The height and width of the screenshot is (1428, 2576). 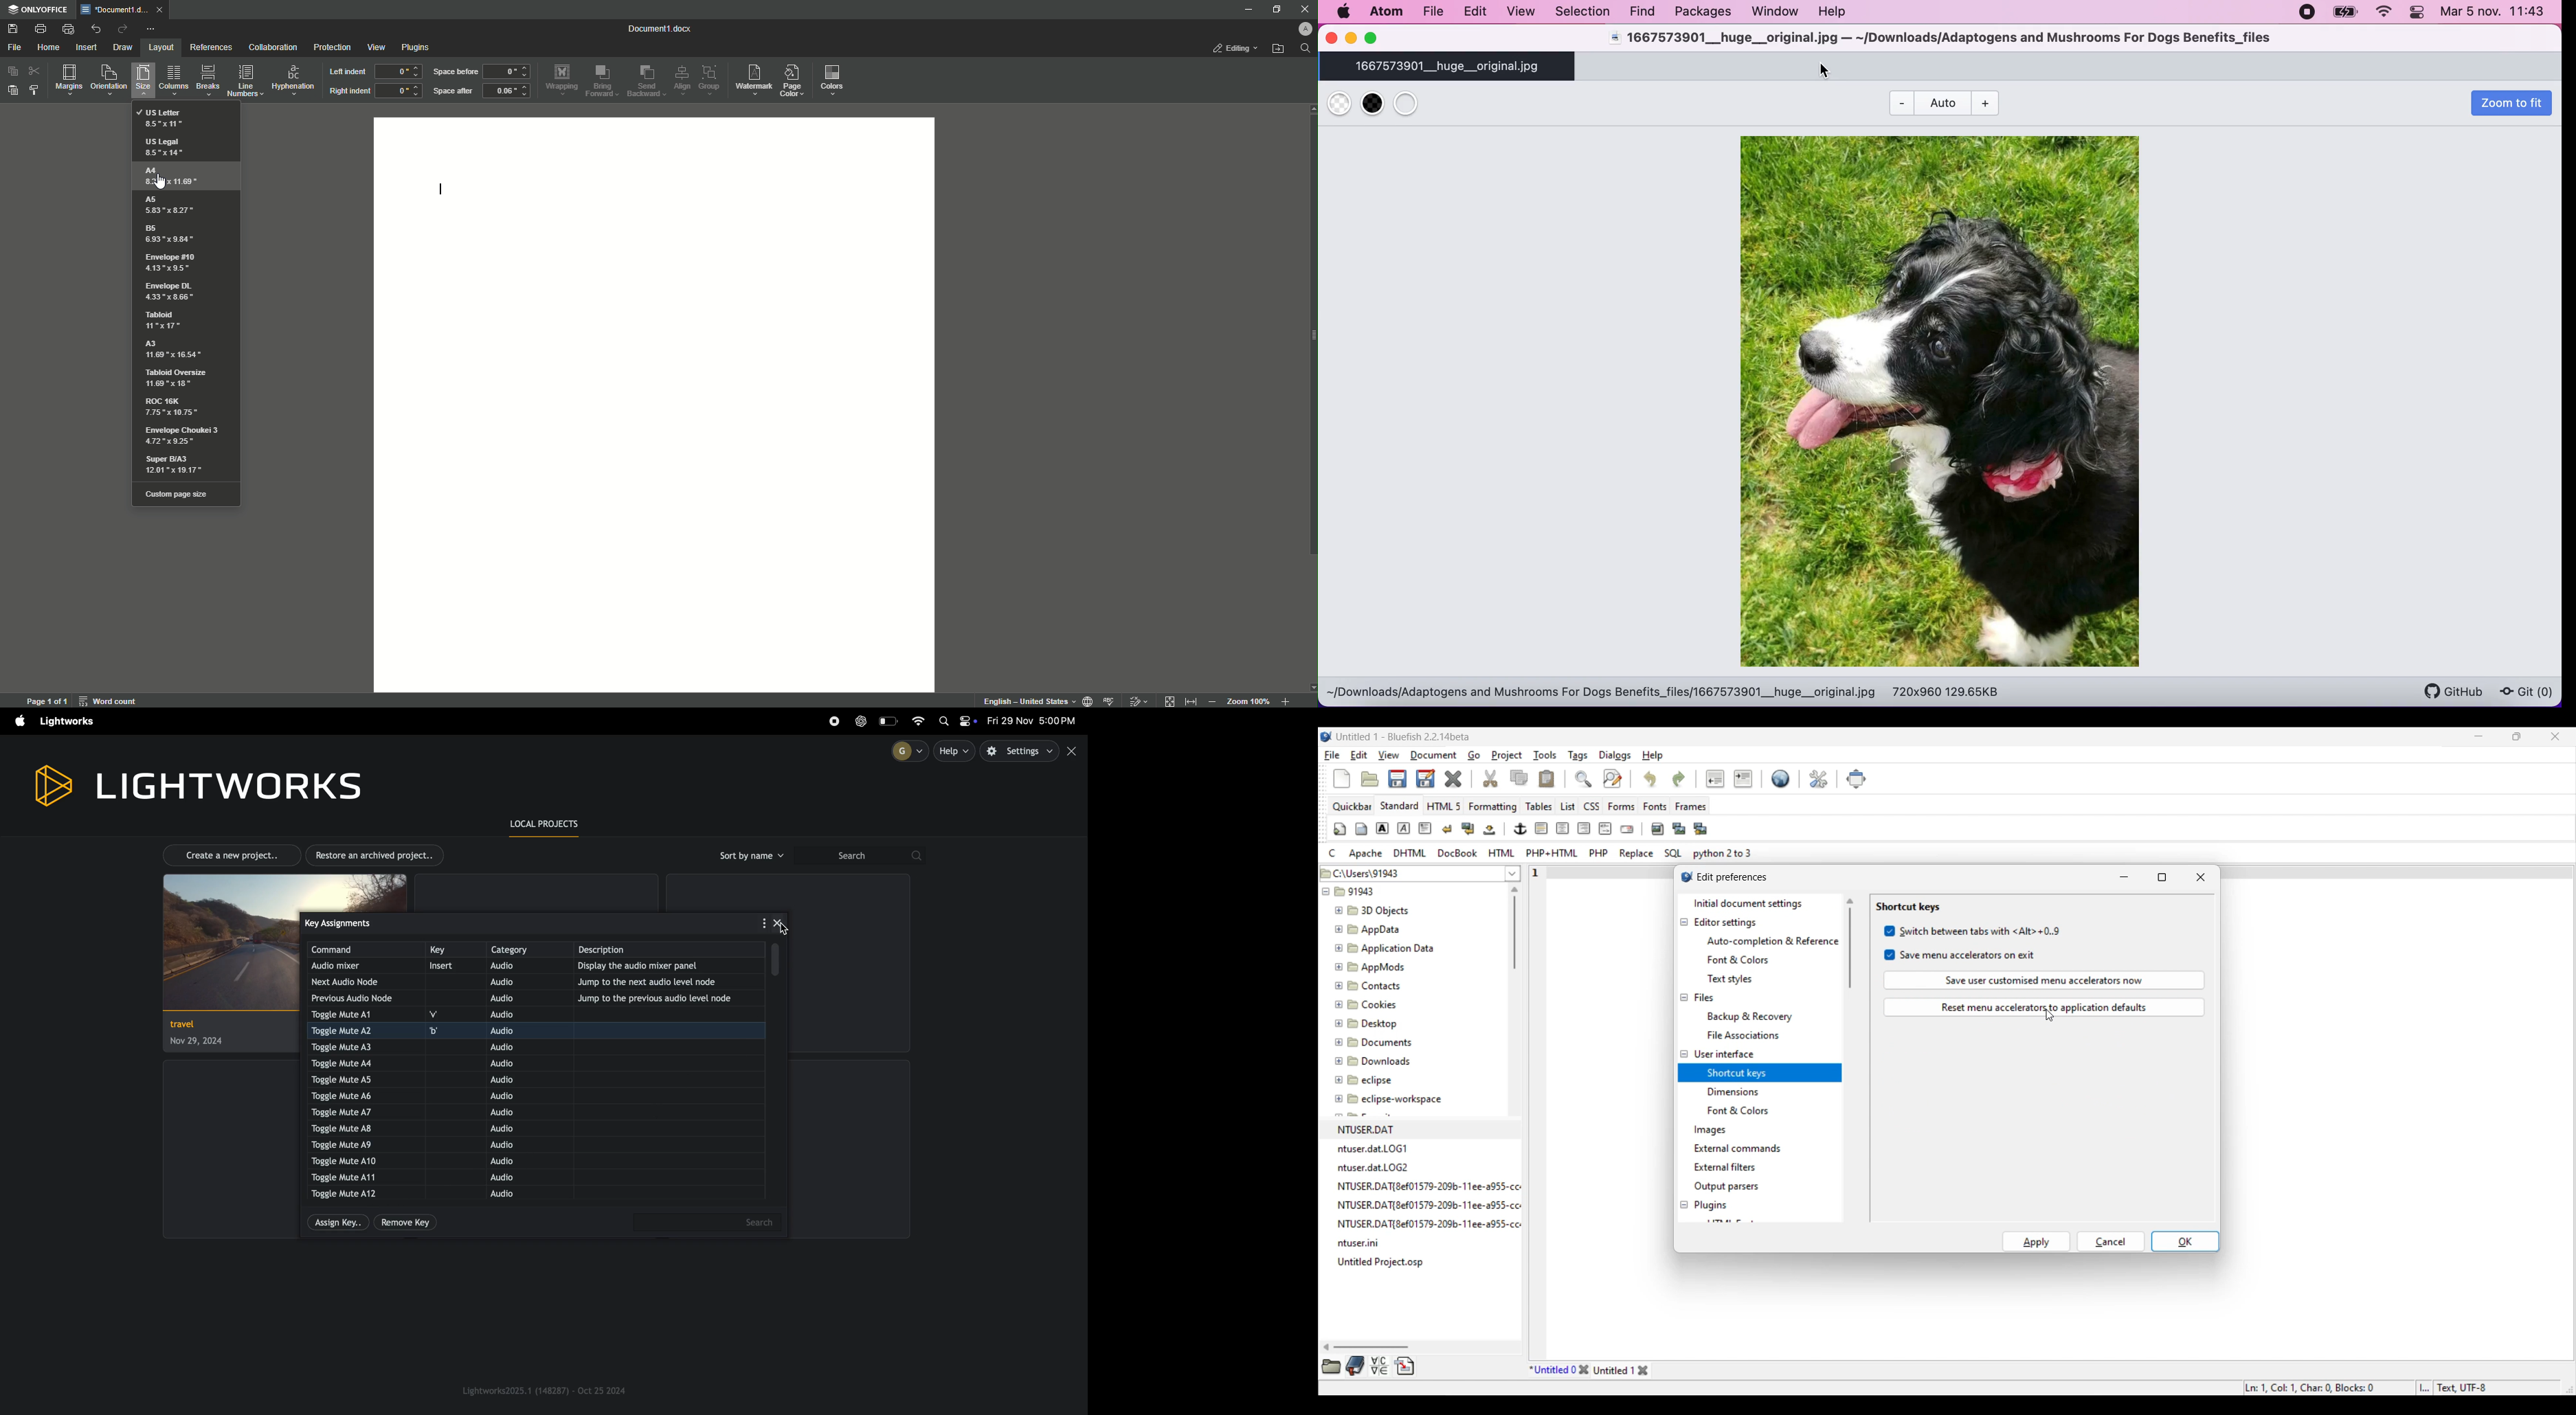 I want to click on audio, so click(x=517, y=982).